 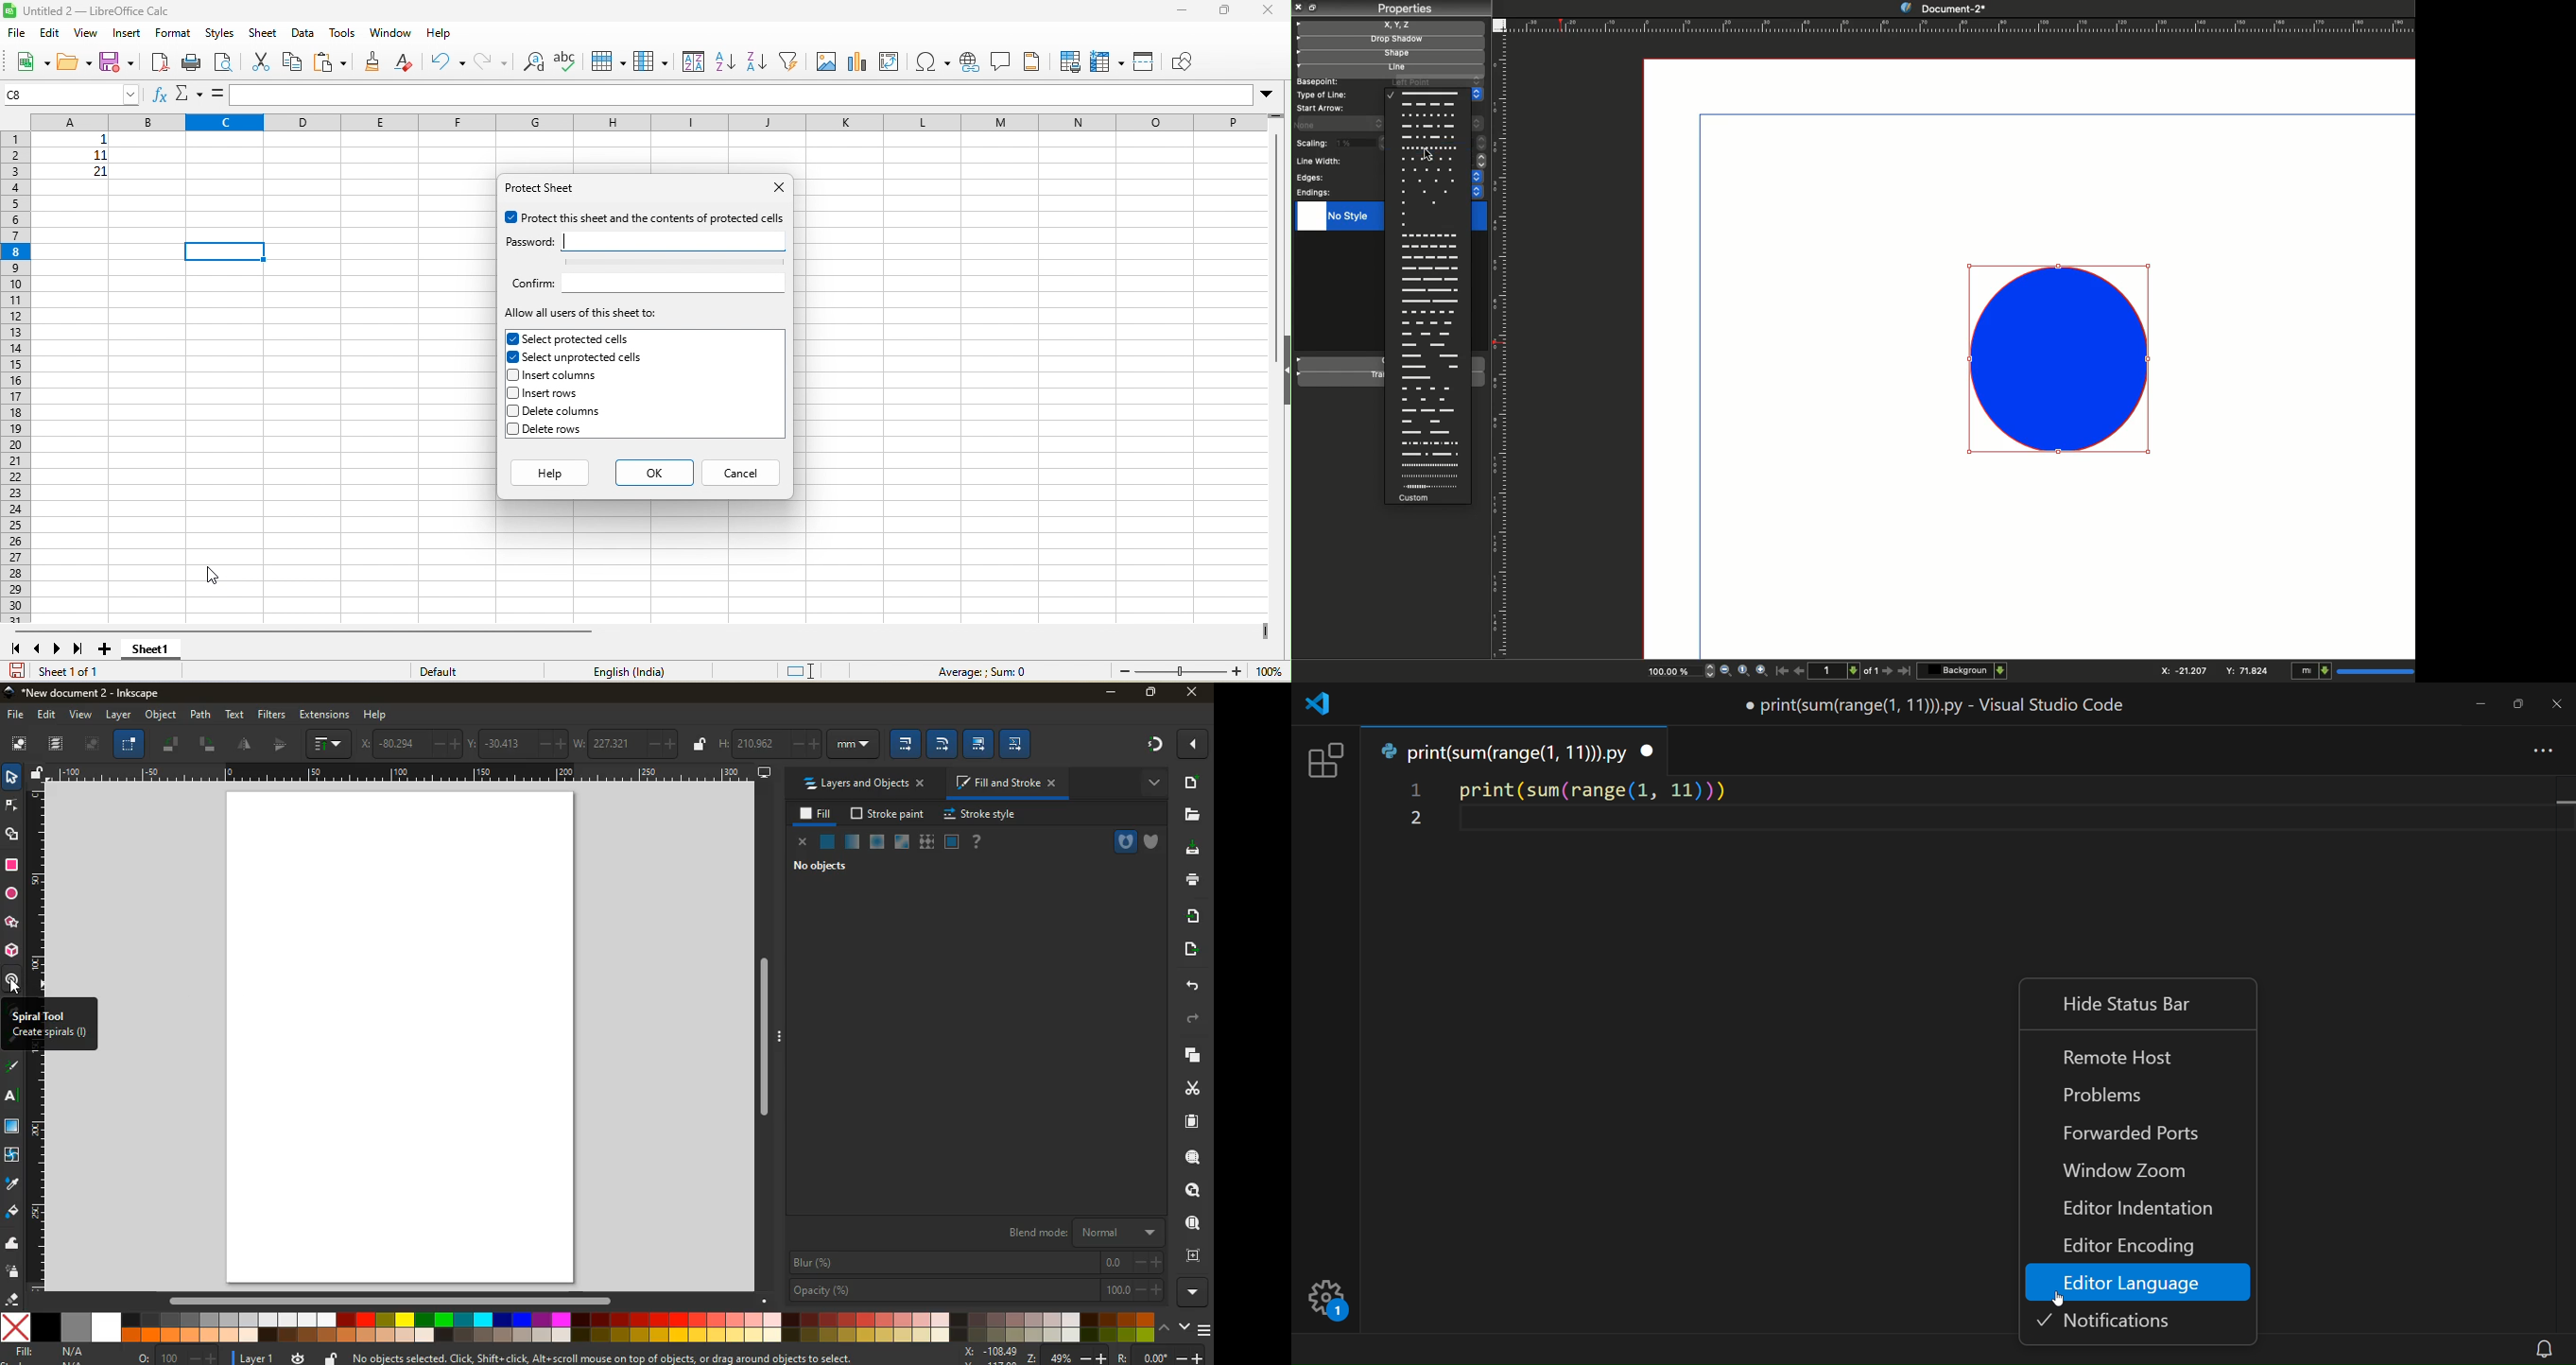 I want to click on stroke style, so click(x=983, y=815).